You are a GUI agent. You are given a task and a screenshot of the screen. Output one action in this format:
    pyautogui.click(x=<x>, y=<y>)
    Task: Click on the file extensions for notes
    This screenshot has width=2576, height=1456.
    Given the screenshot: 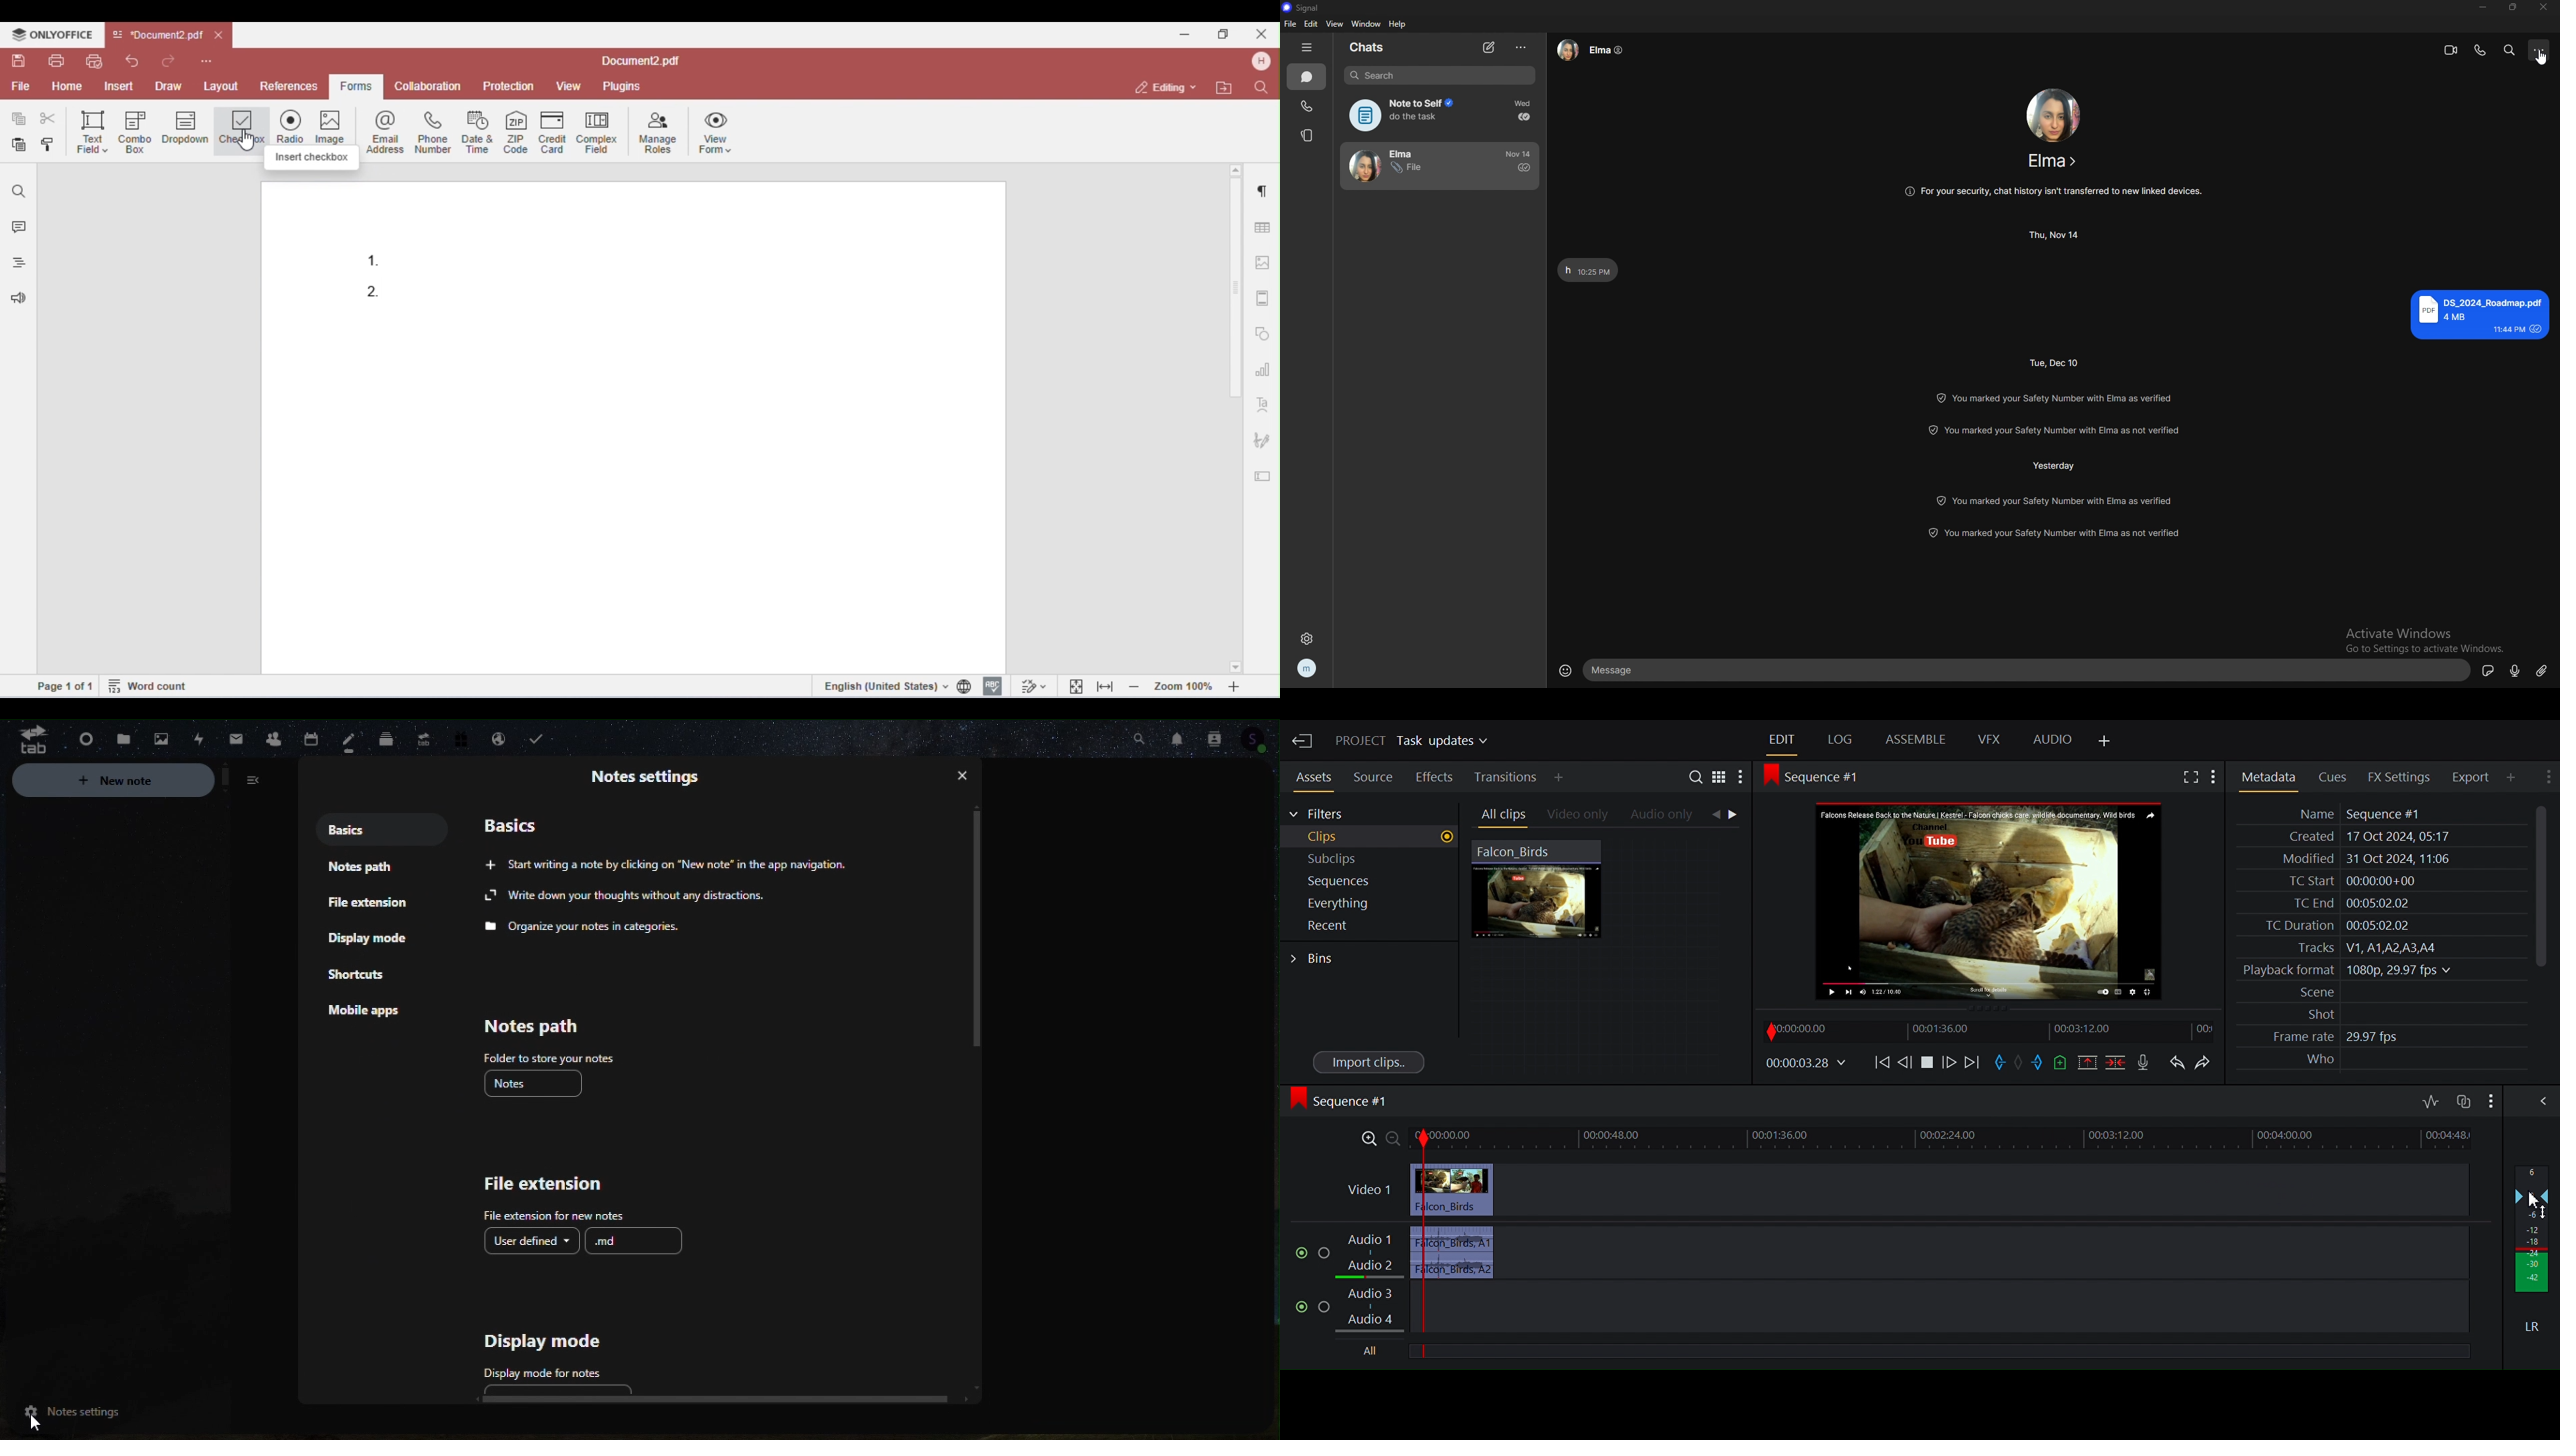 What is the action you would take?
    pyautogui.click(x=555, y=1217)
    